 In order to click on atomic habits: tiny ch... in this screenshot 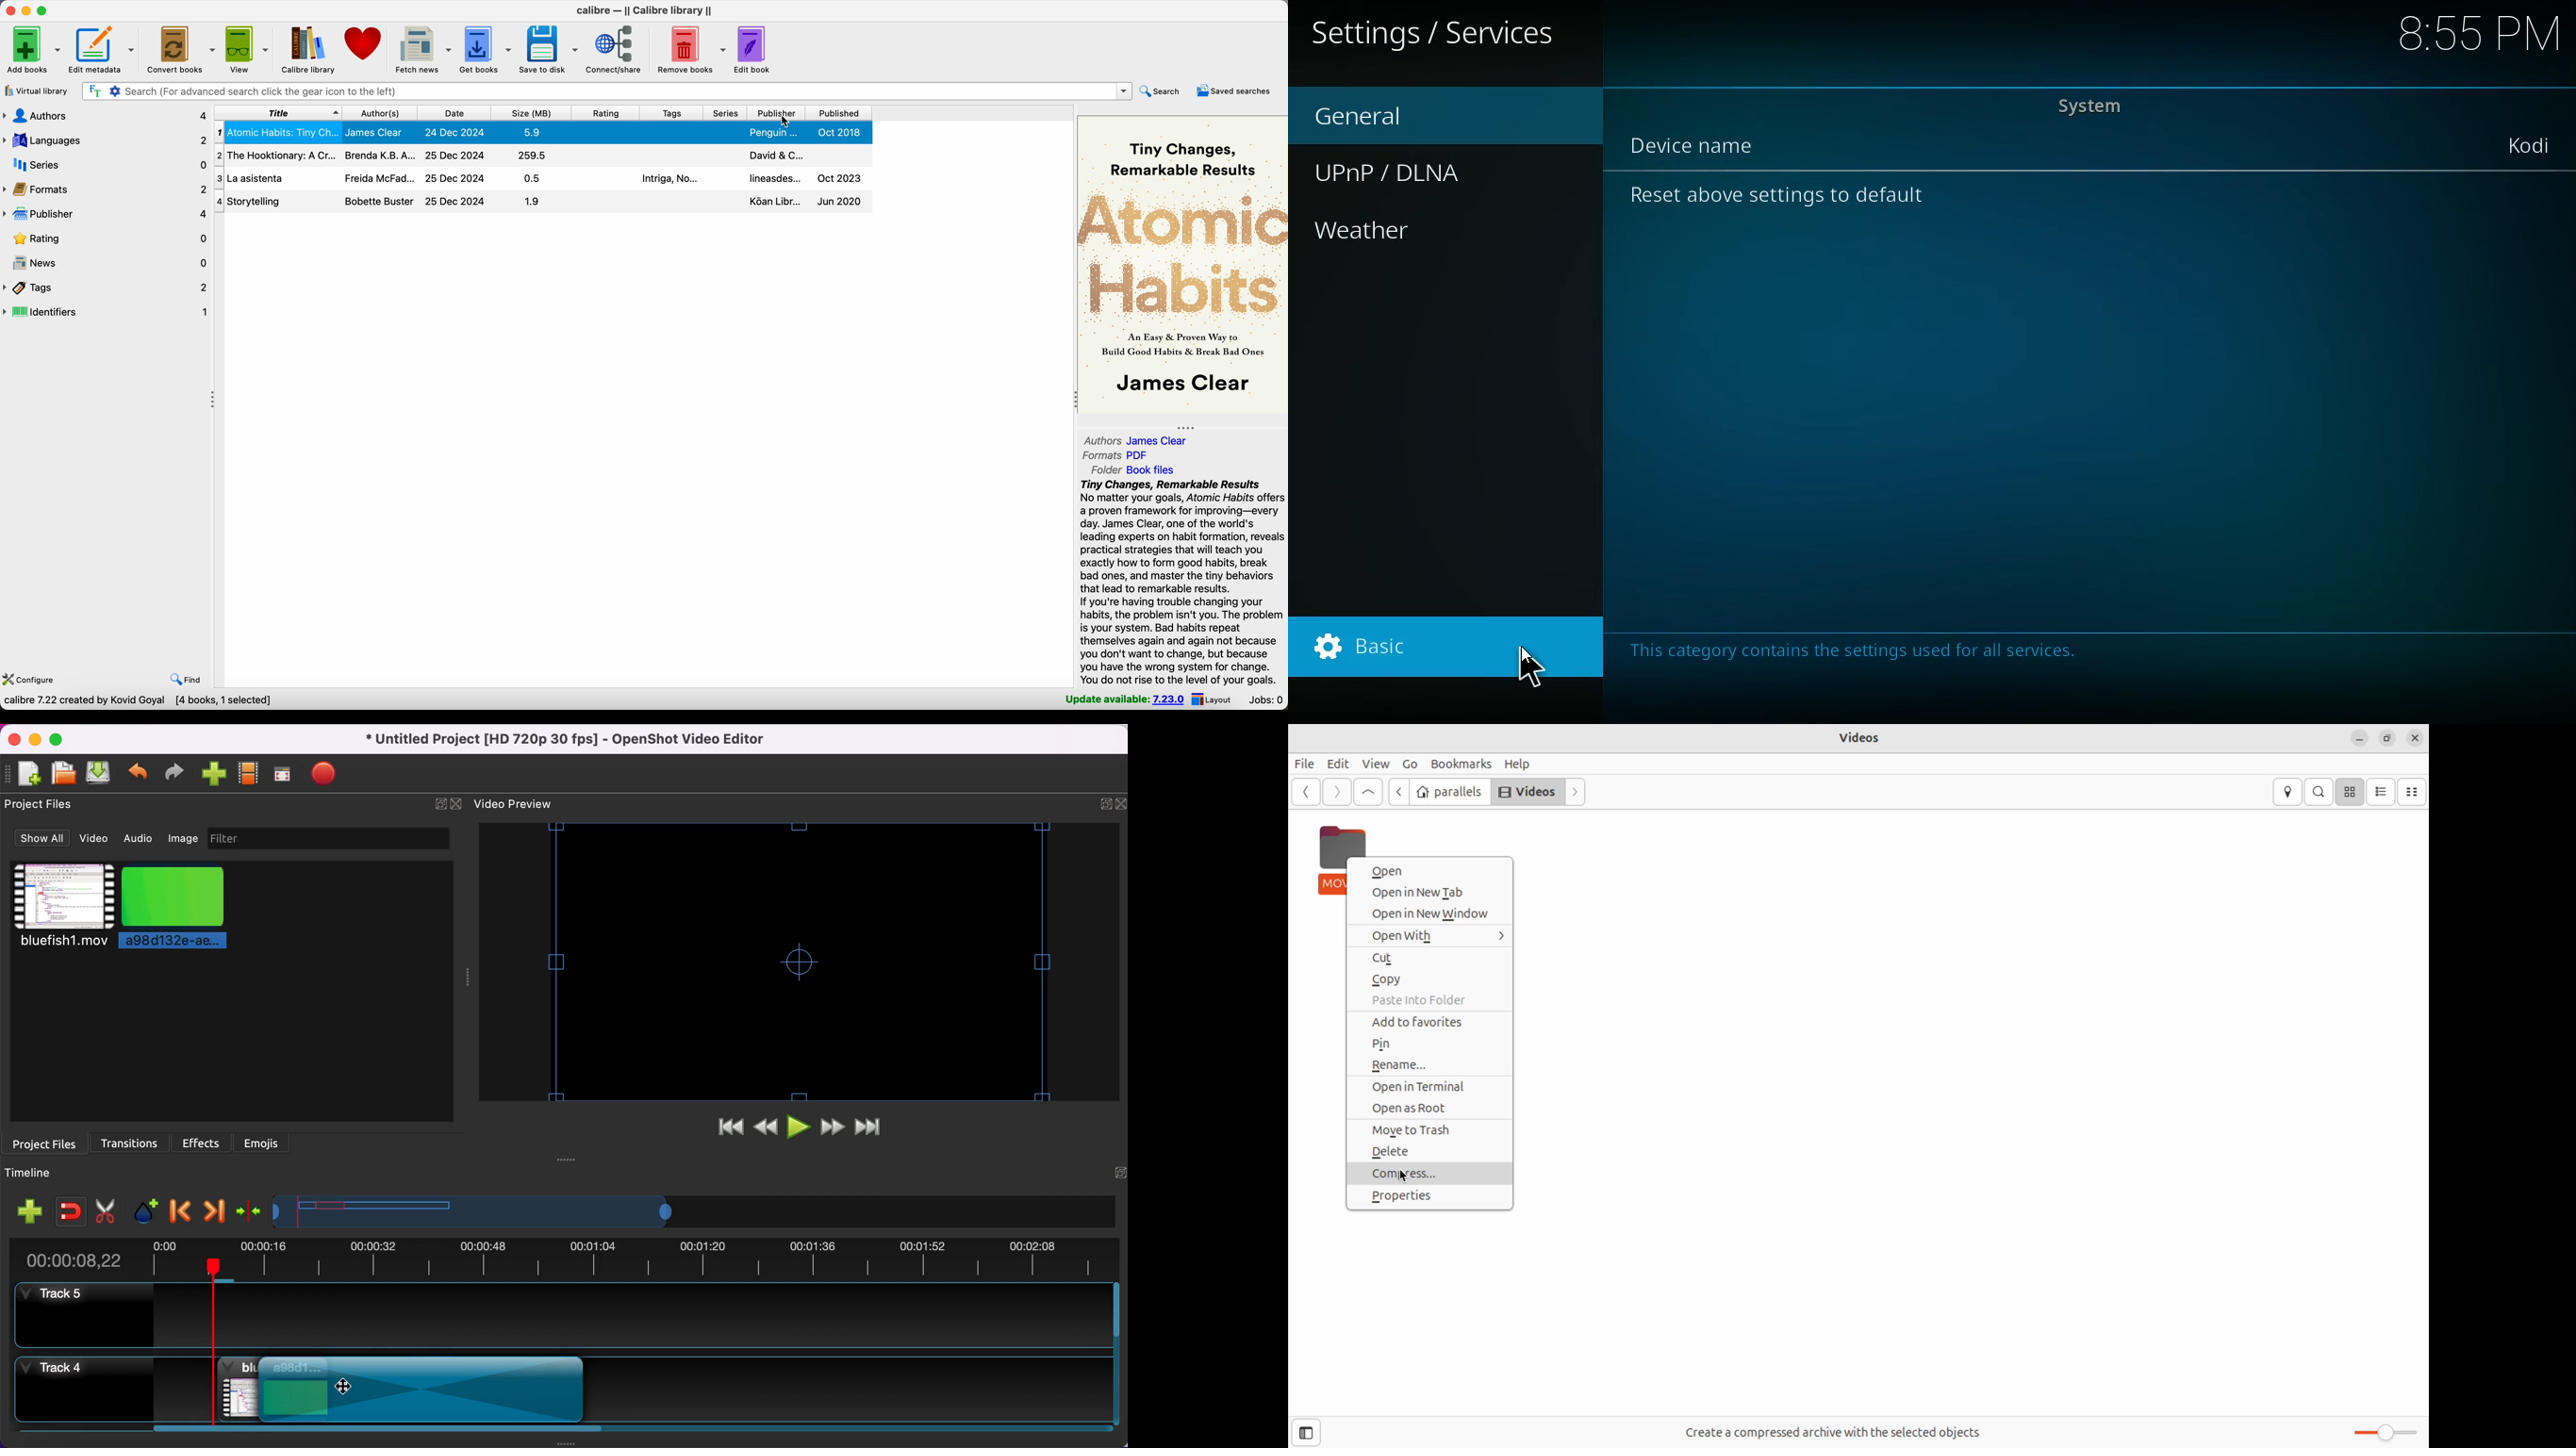, I will do `click(282, 132)`.